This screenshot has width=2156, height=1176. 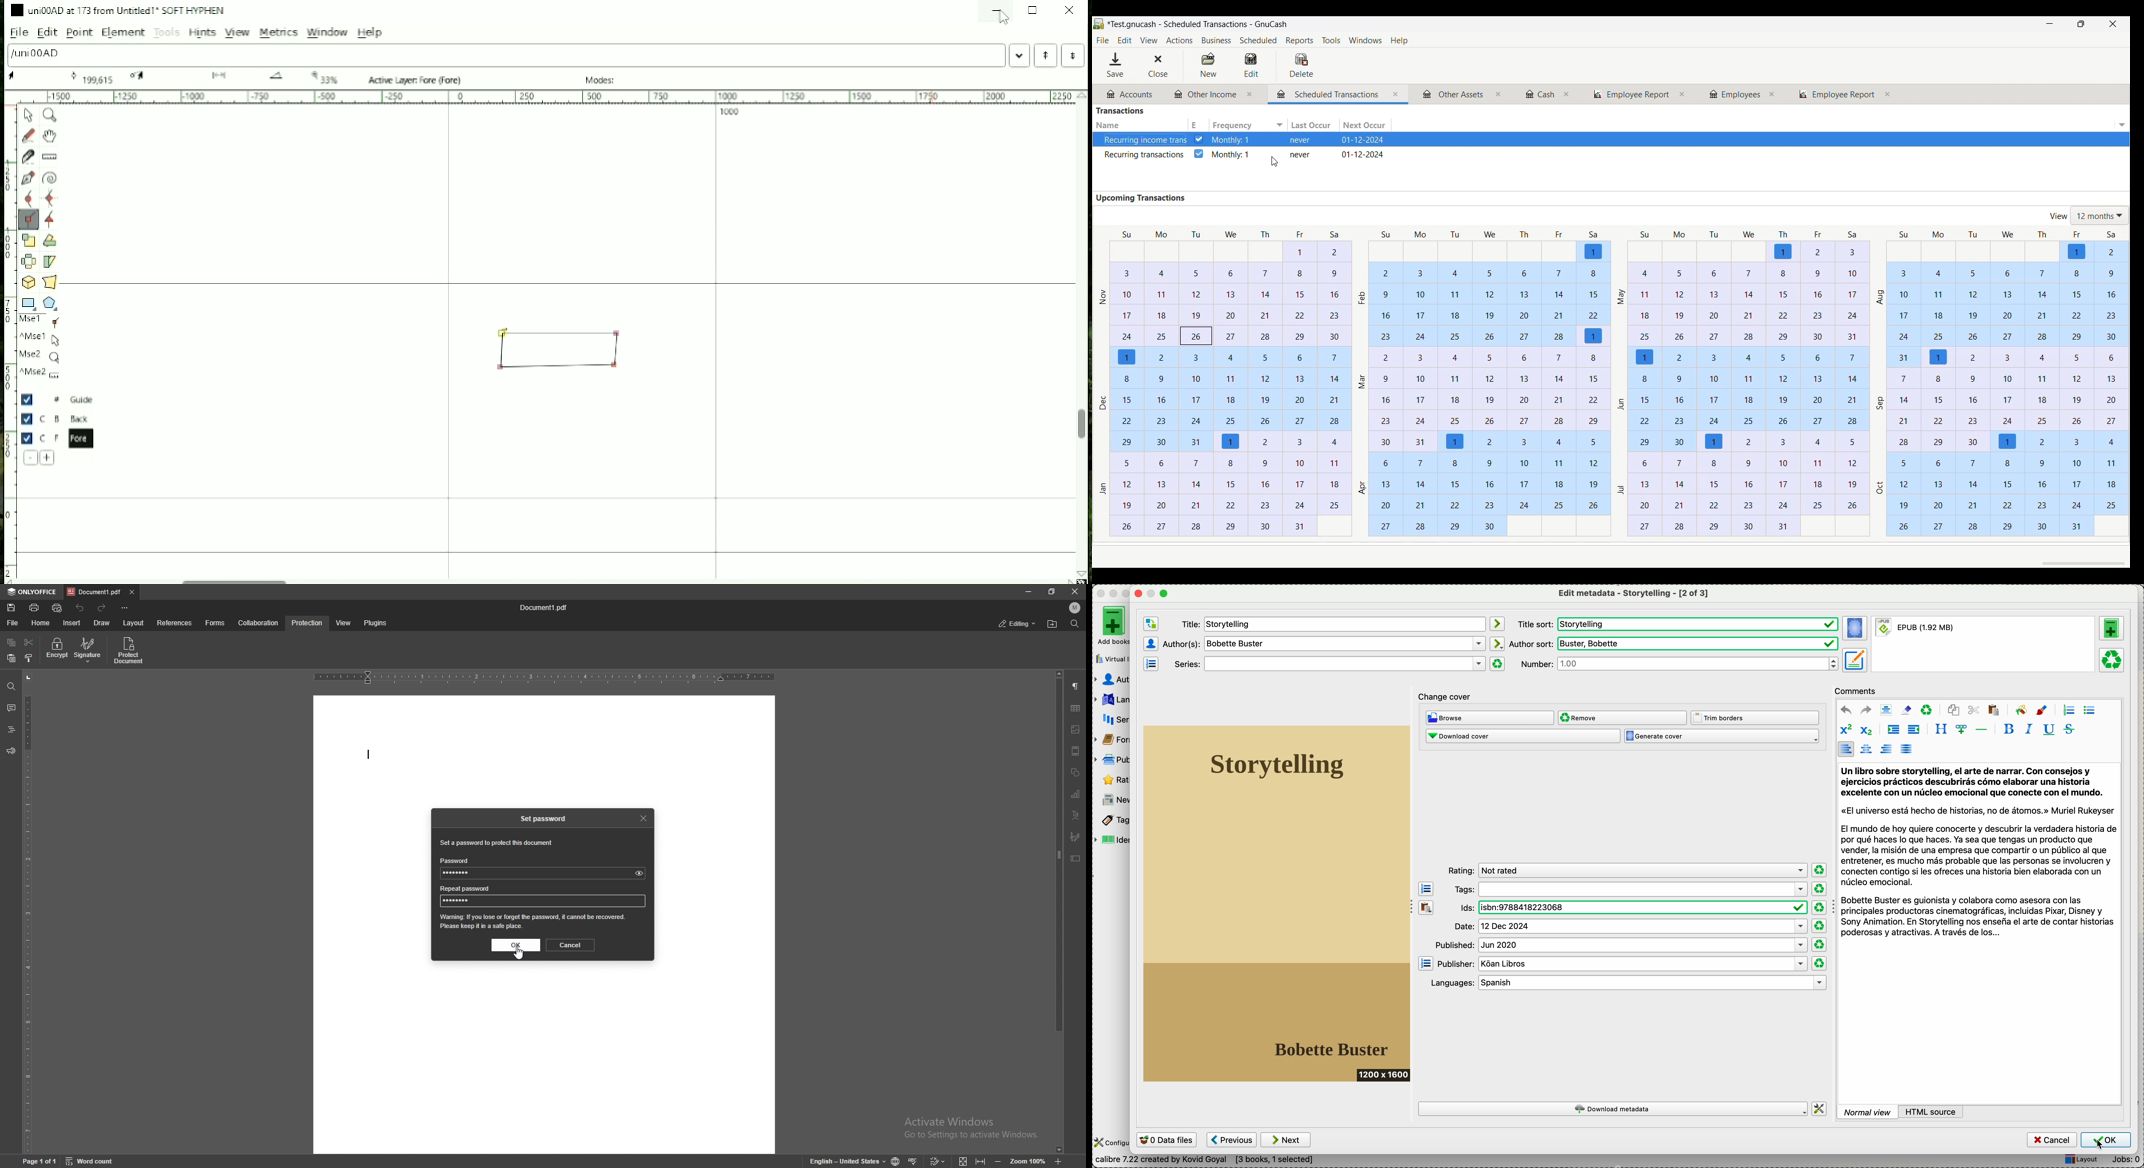 What do you see at coordinates (2021, 709) in the screenshot?
I see `icon` at bounding box center [2021, 709].